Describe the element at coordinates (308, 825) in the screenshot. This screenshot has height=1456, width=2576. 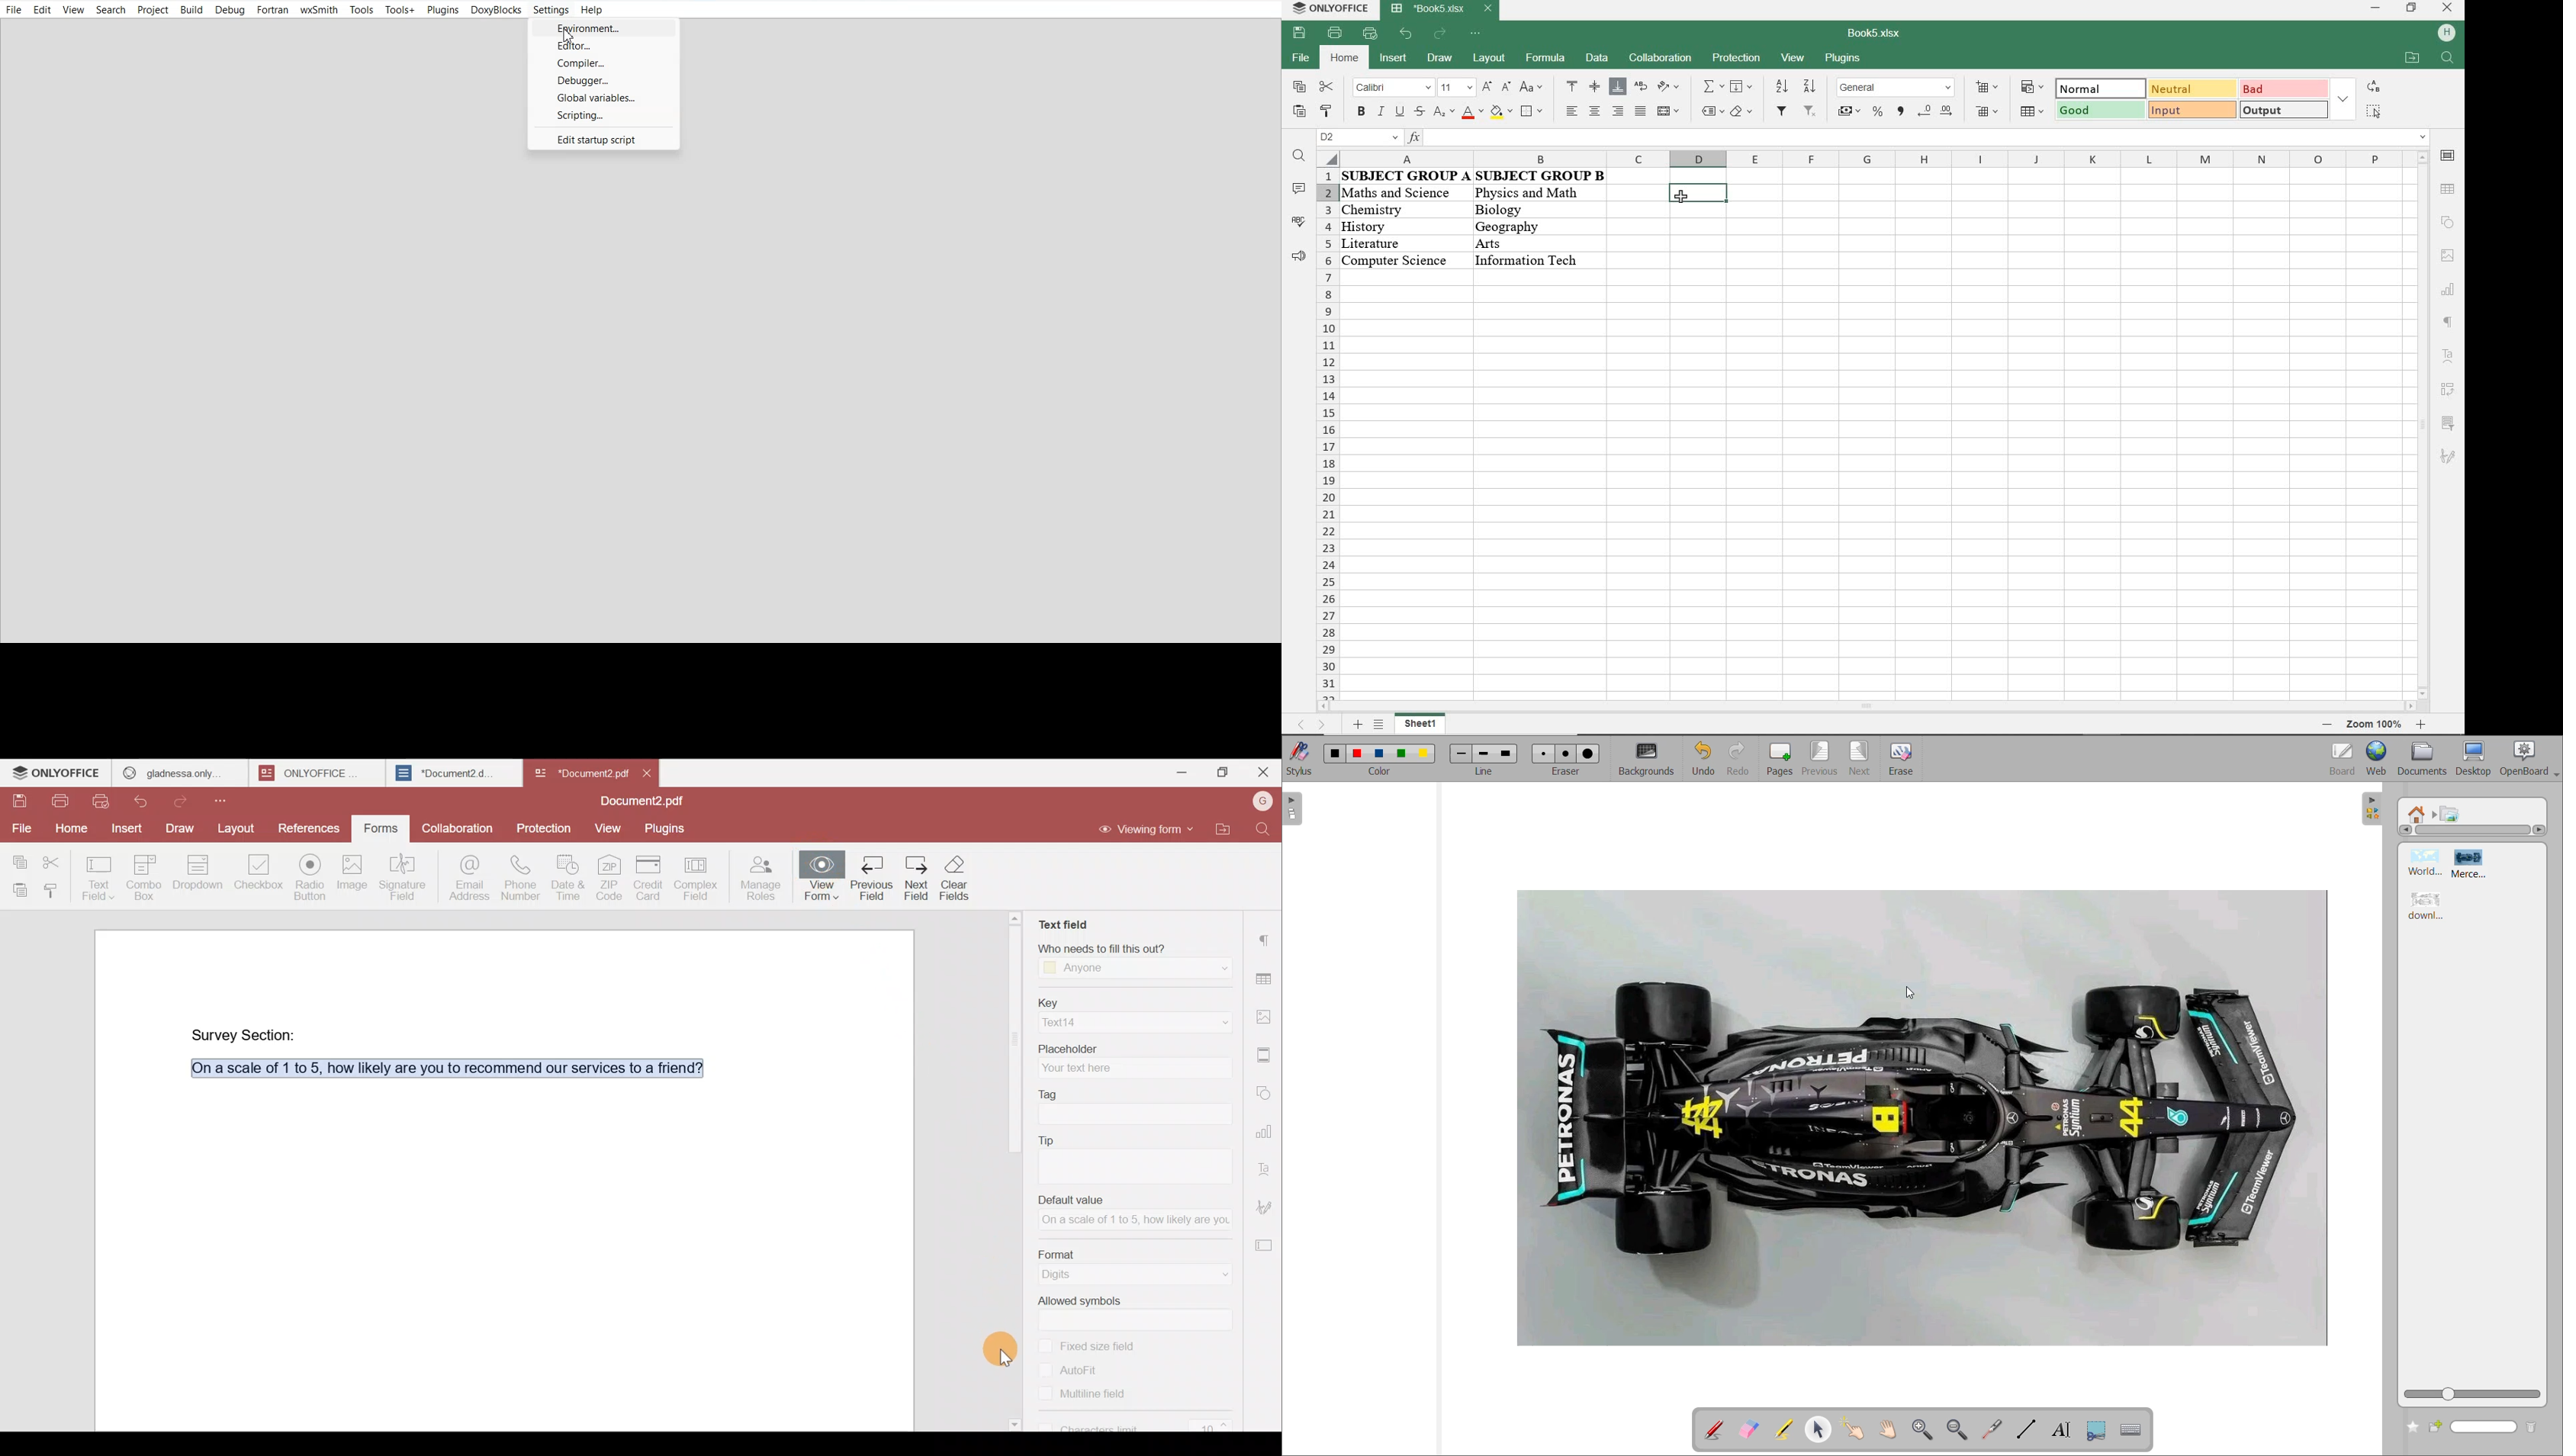
I see `References` at that location.